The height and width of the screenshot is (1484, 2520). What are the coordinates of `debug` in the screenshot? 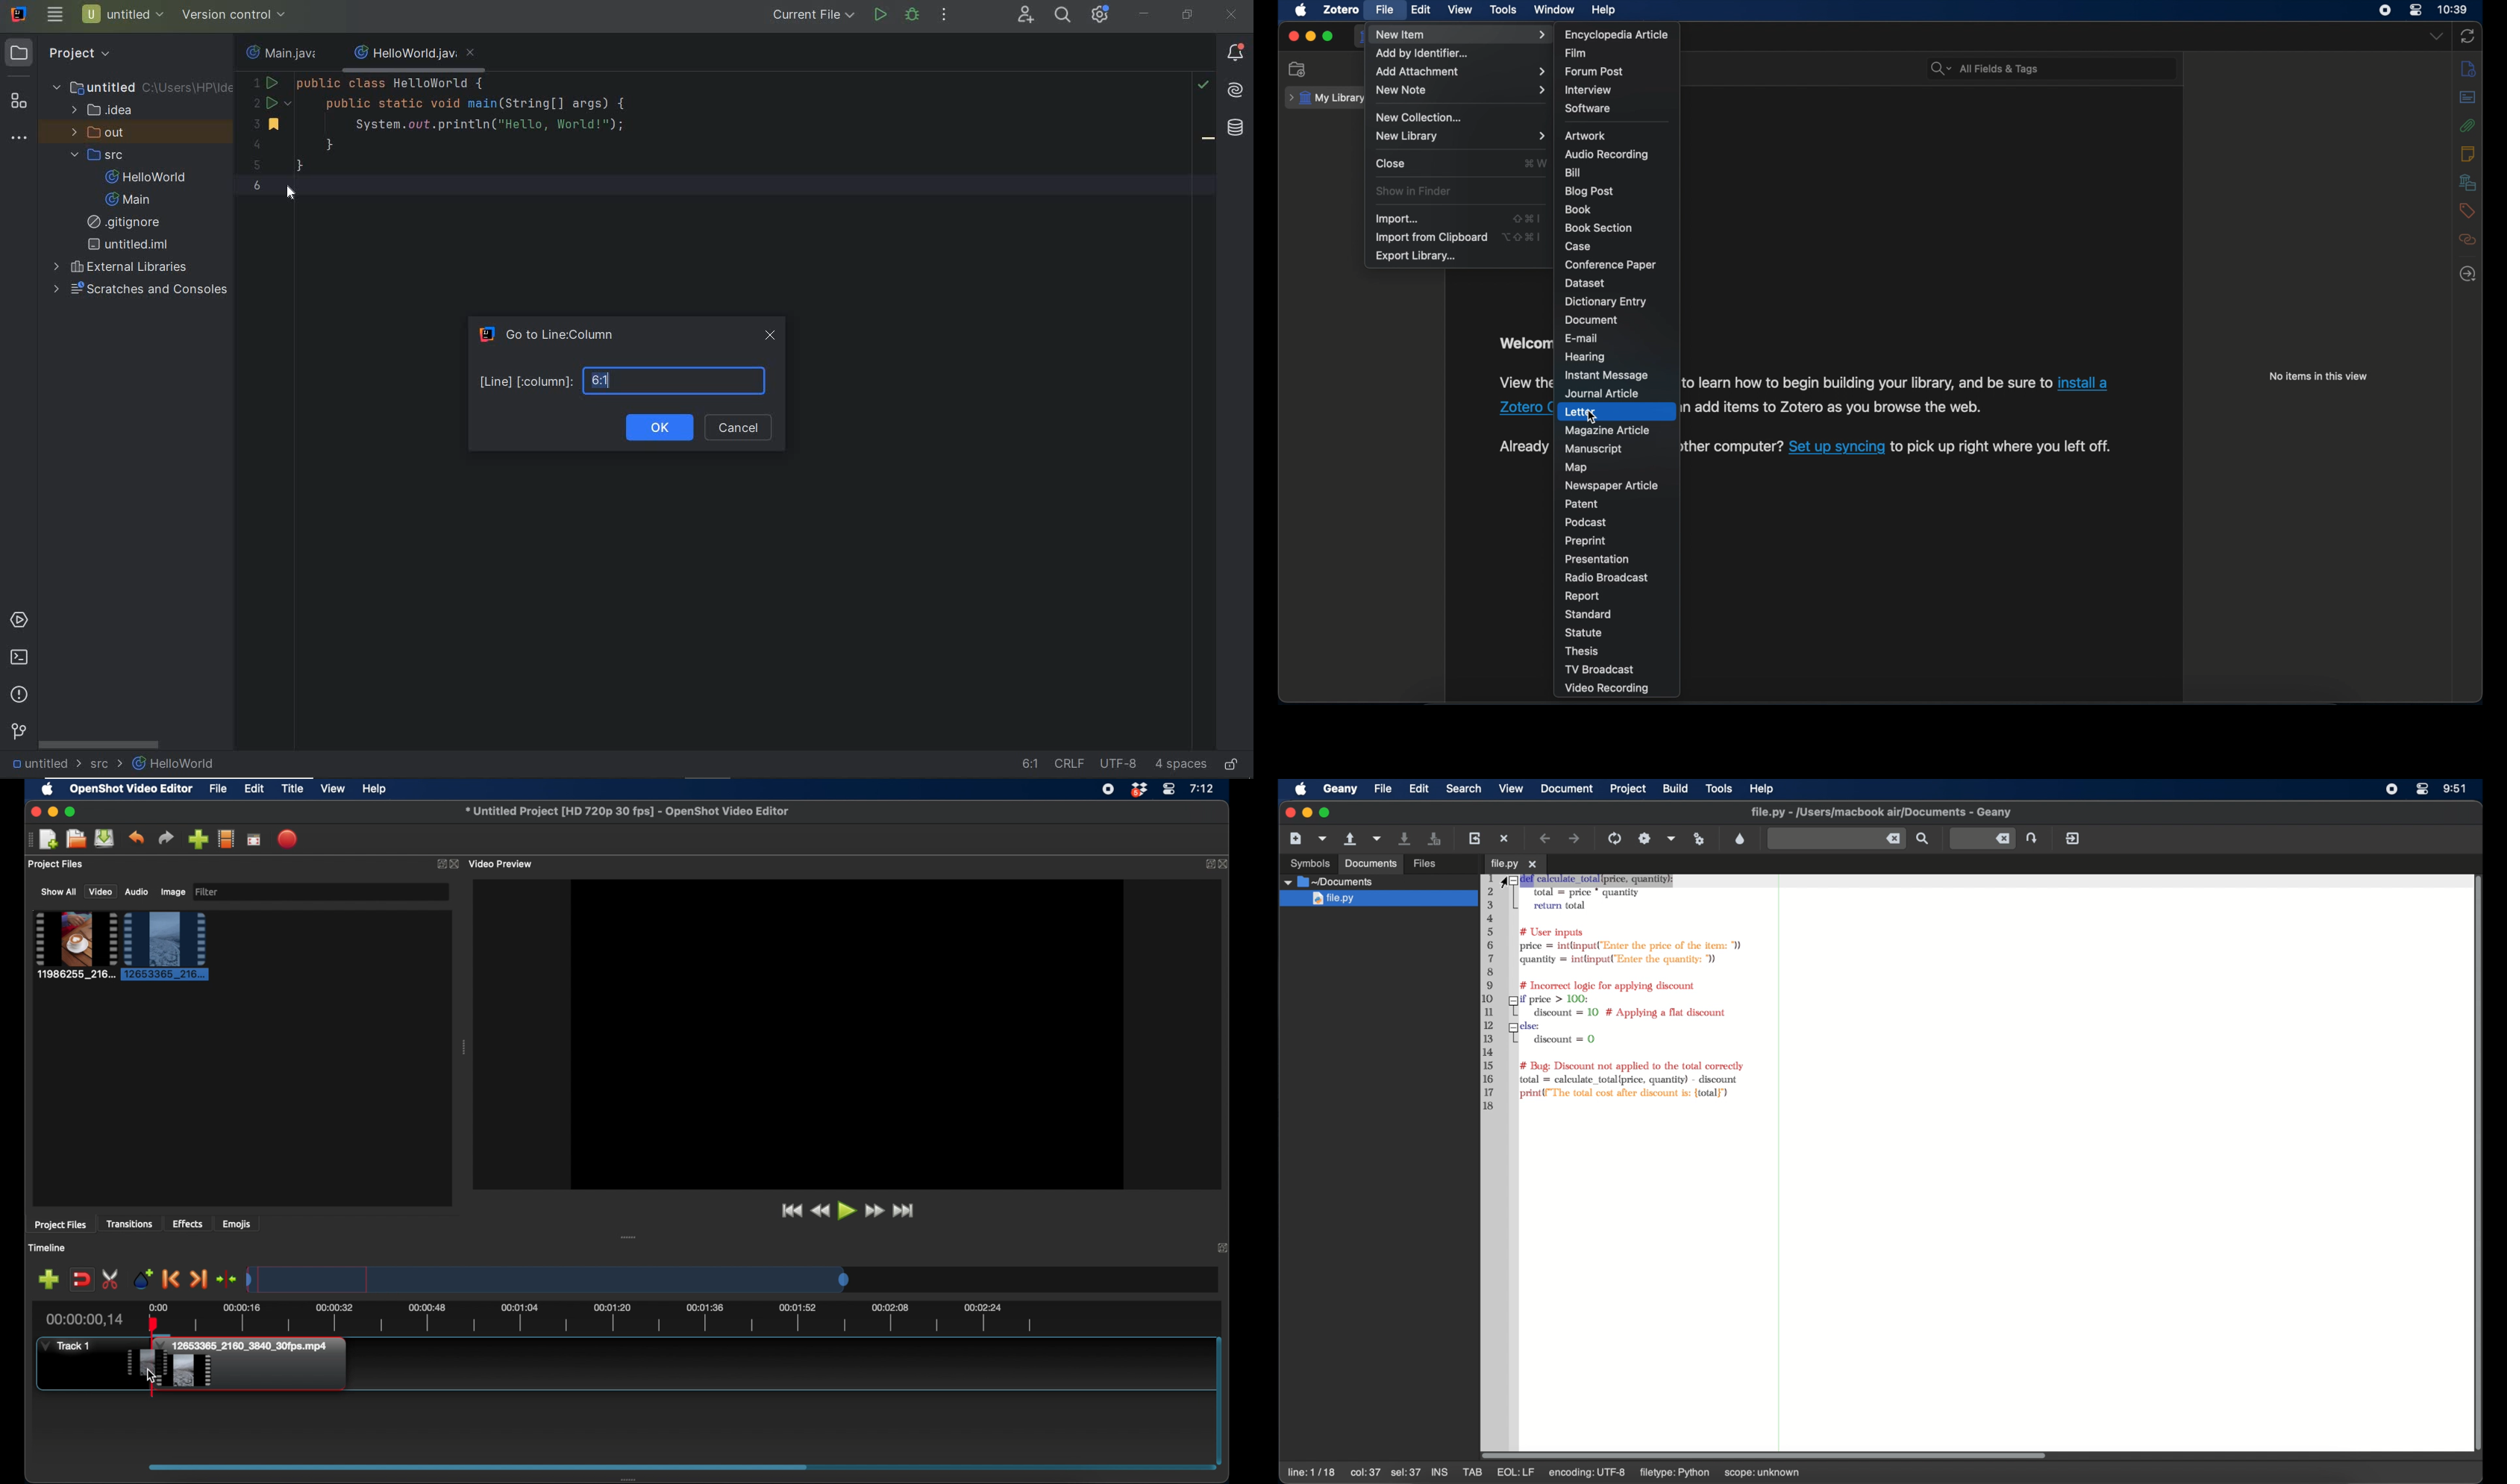 It's located at (912, 14).